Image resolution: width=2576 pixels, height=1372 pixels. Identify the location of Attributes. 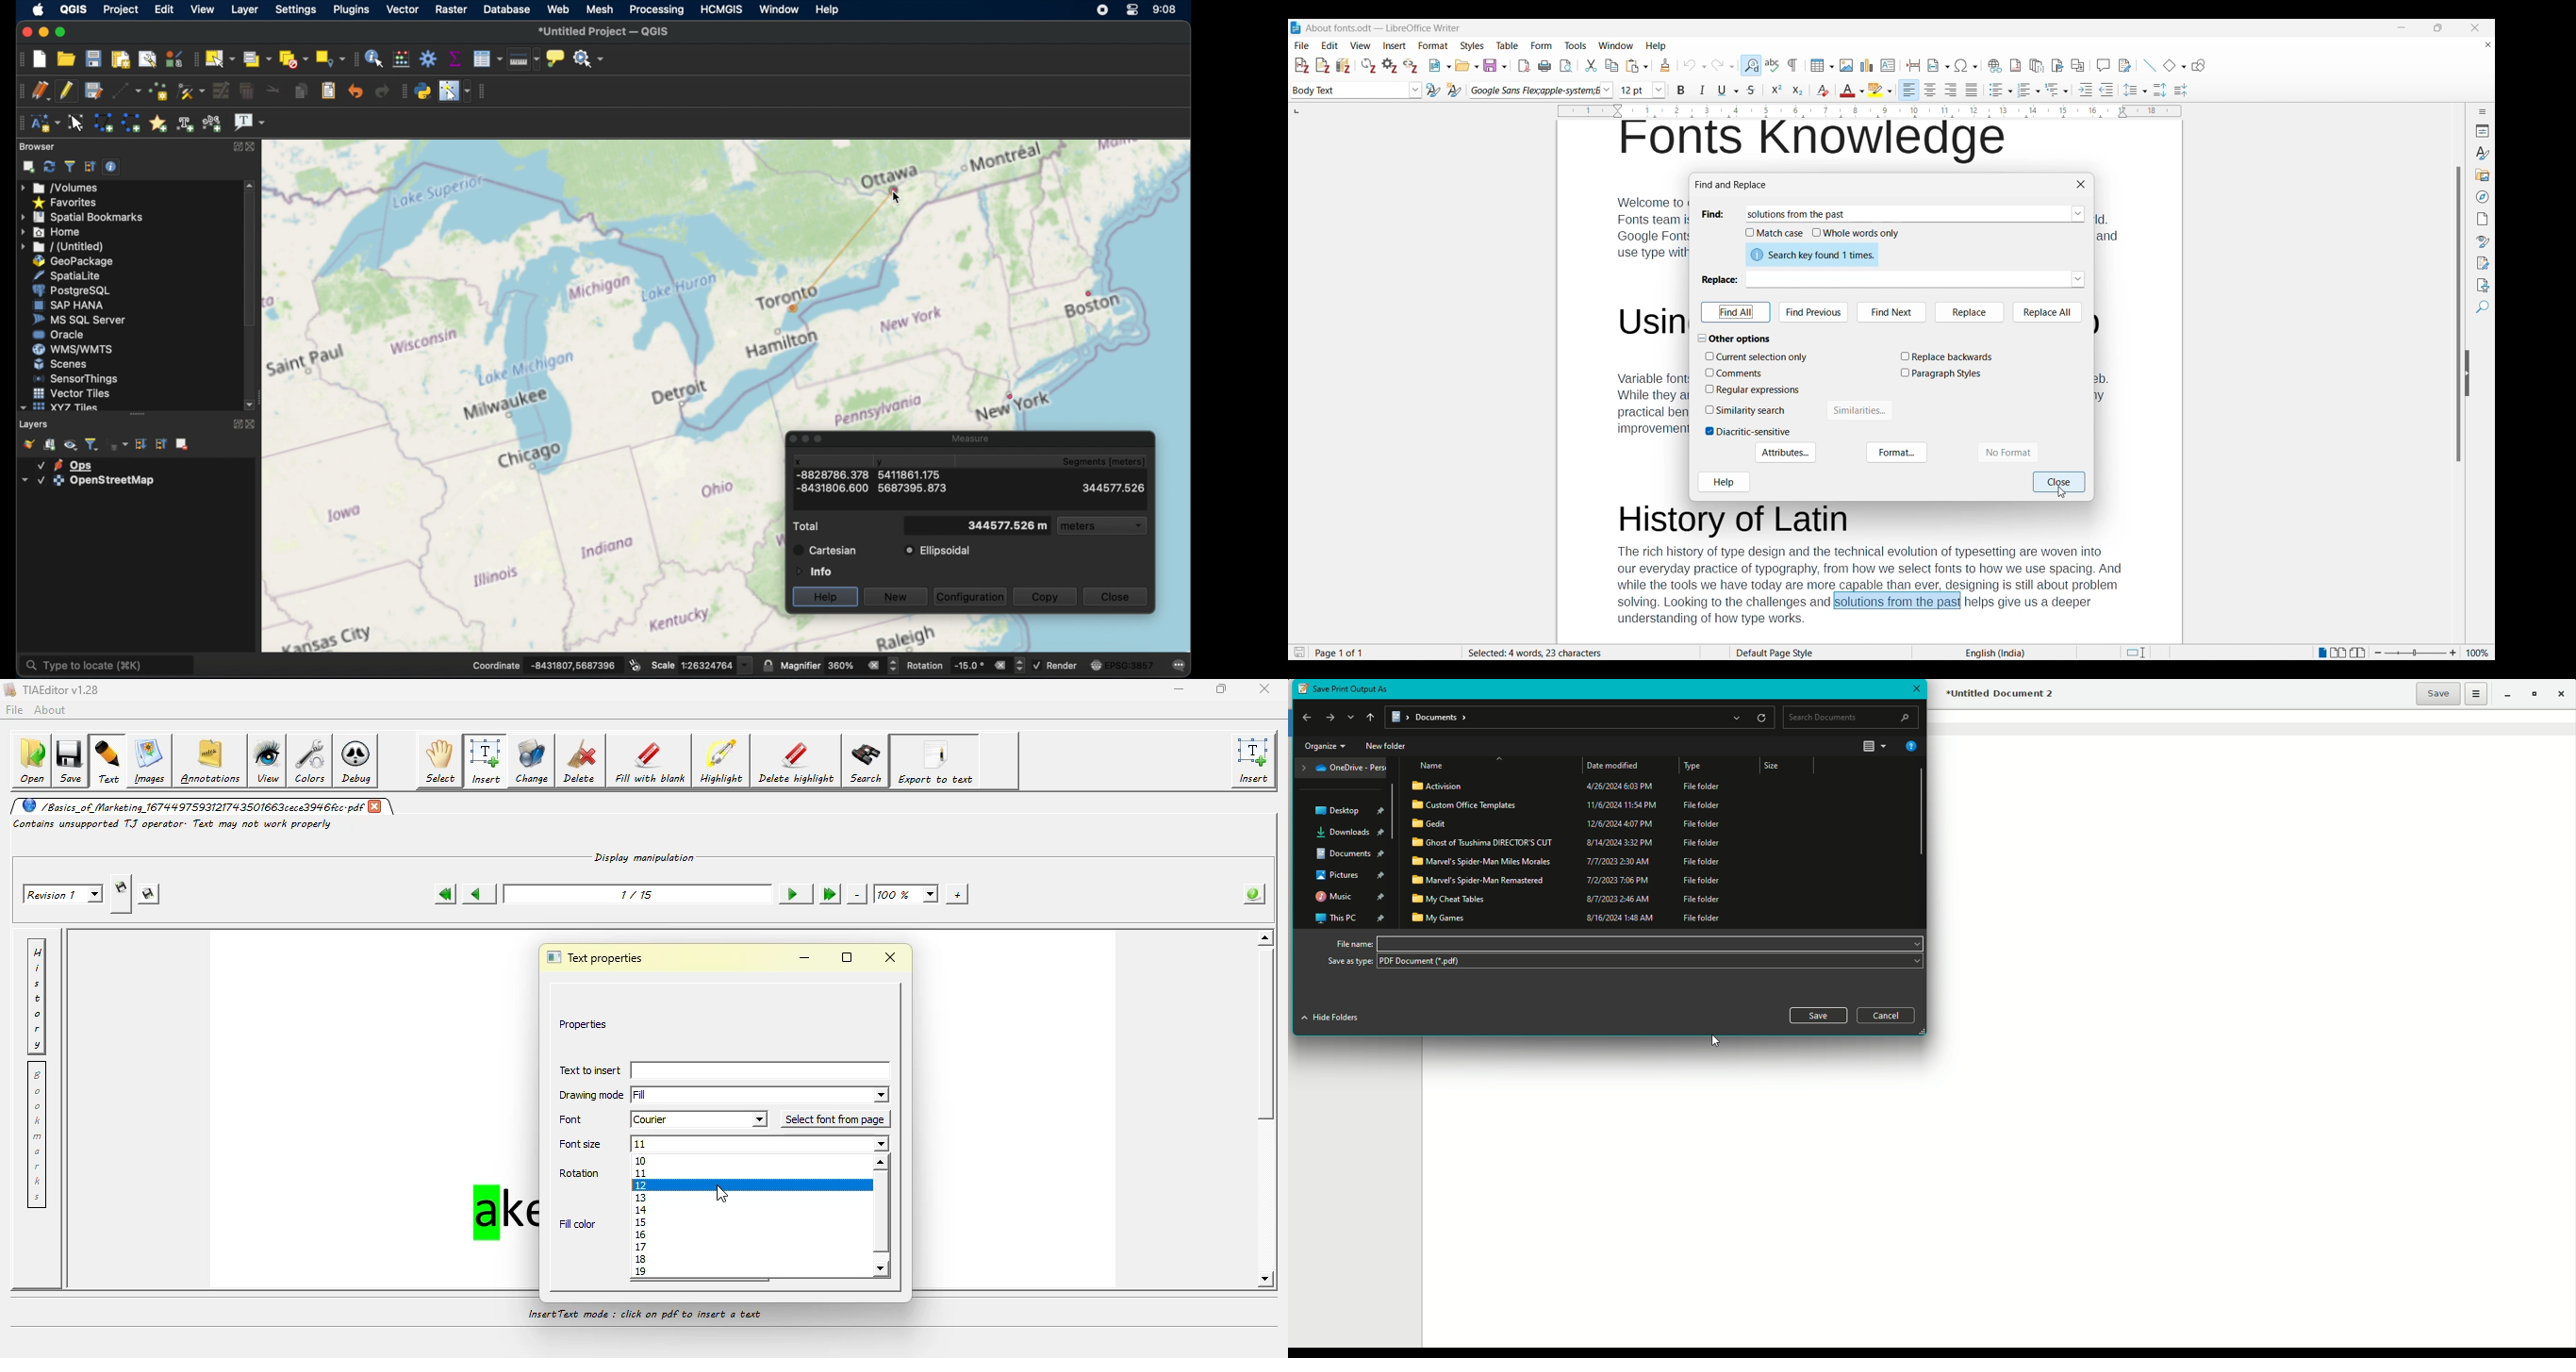
(1786, 453).